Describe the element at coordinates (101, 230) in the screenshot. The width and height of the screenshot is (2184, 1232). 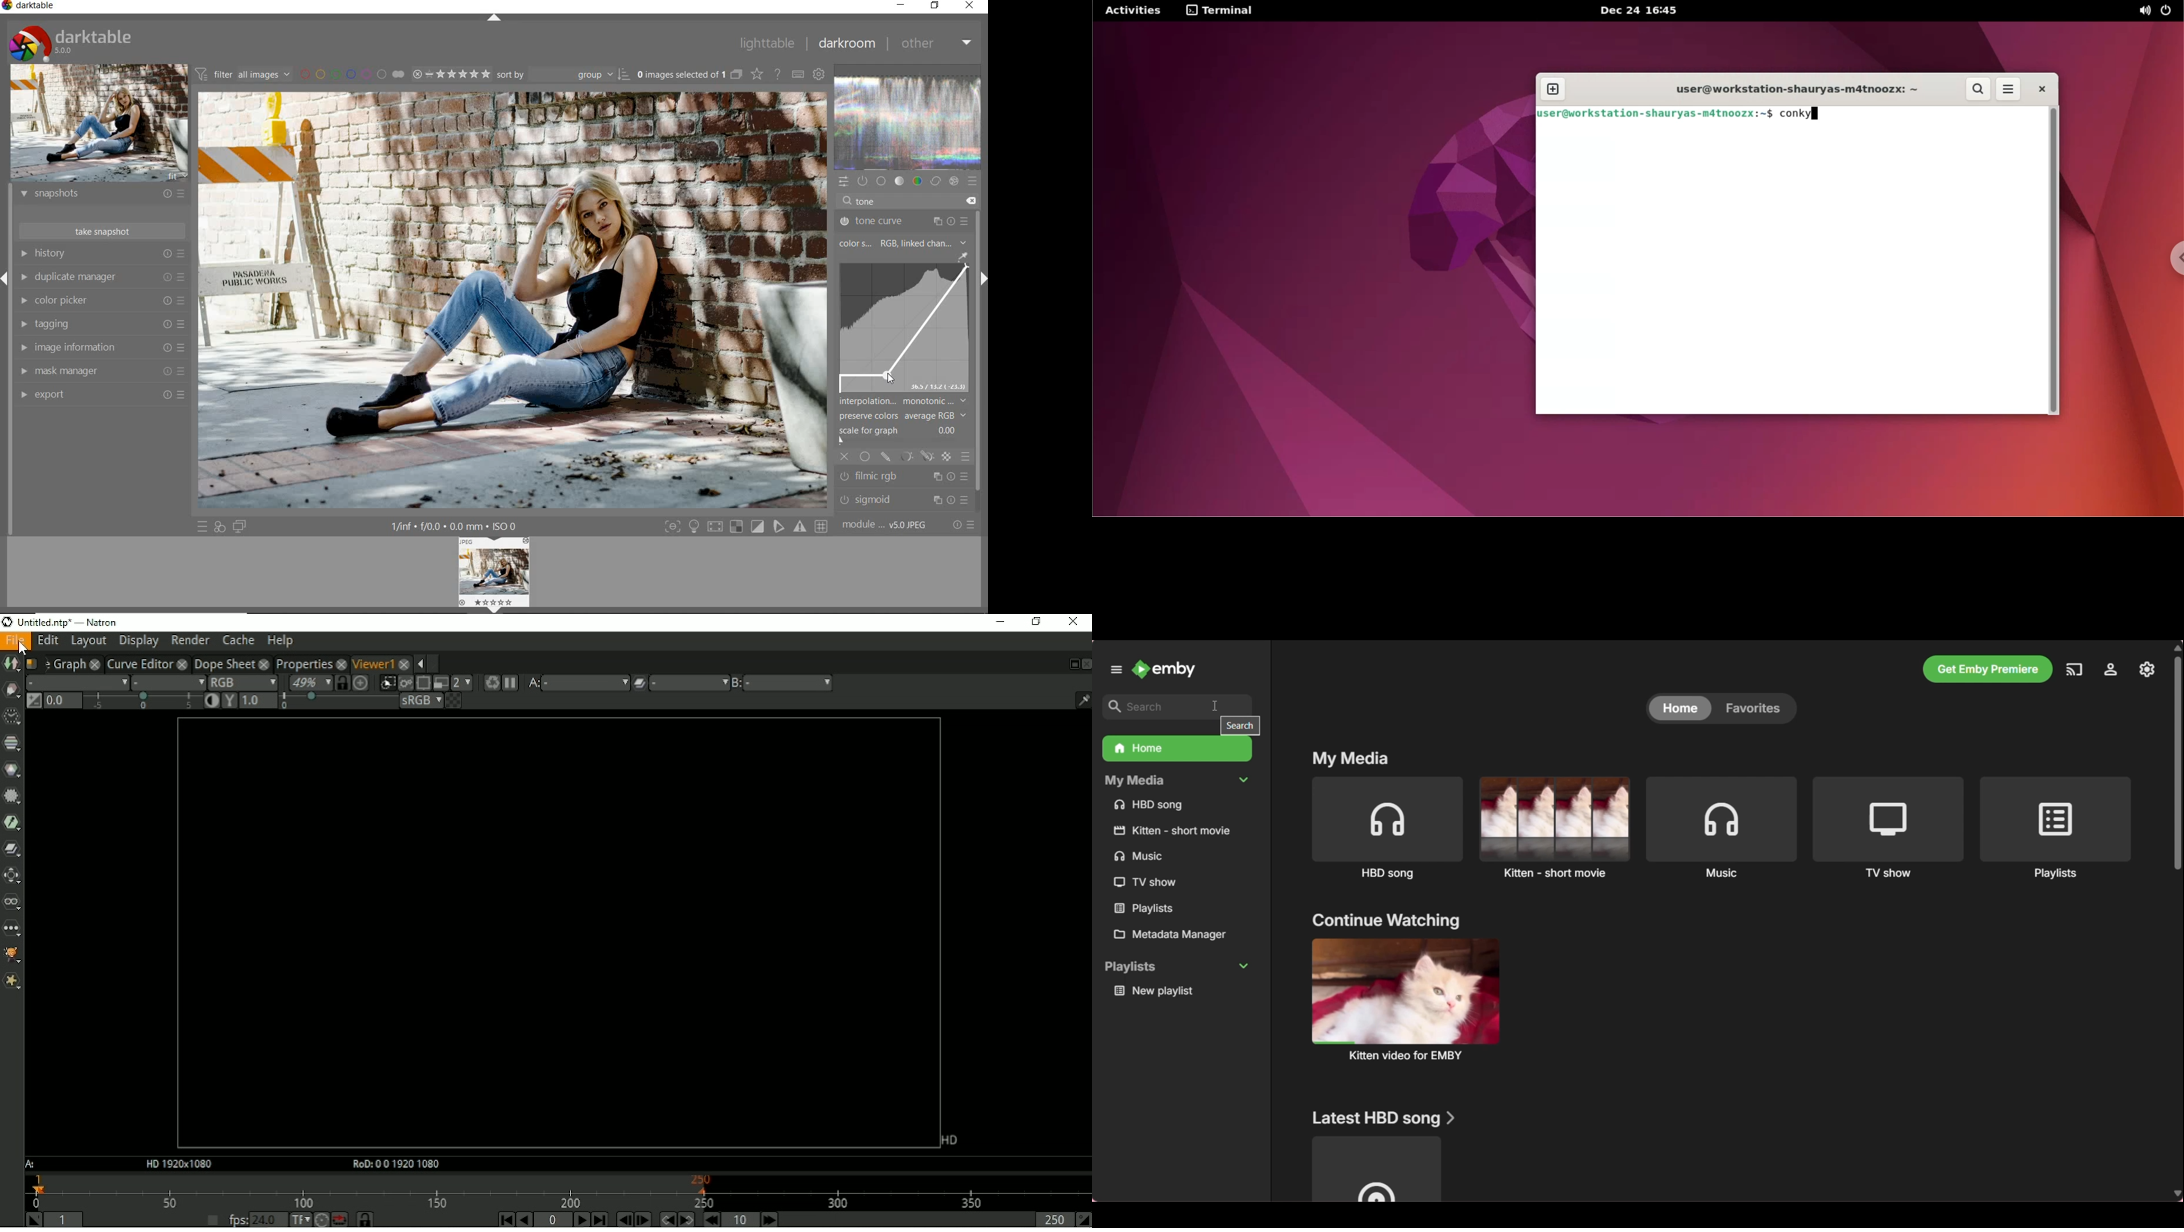
I see `take snapshot` at that location.